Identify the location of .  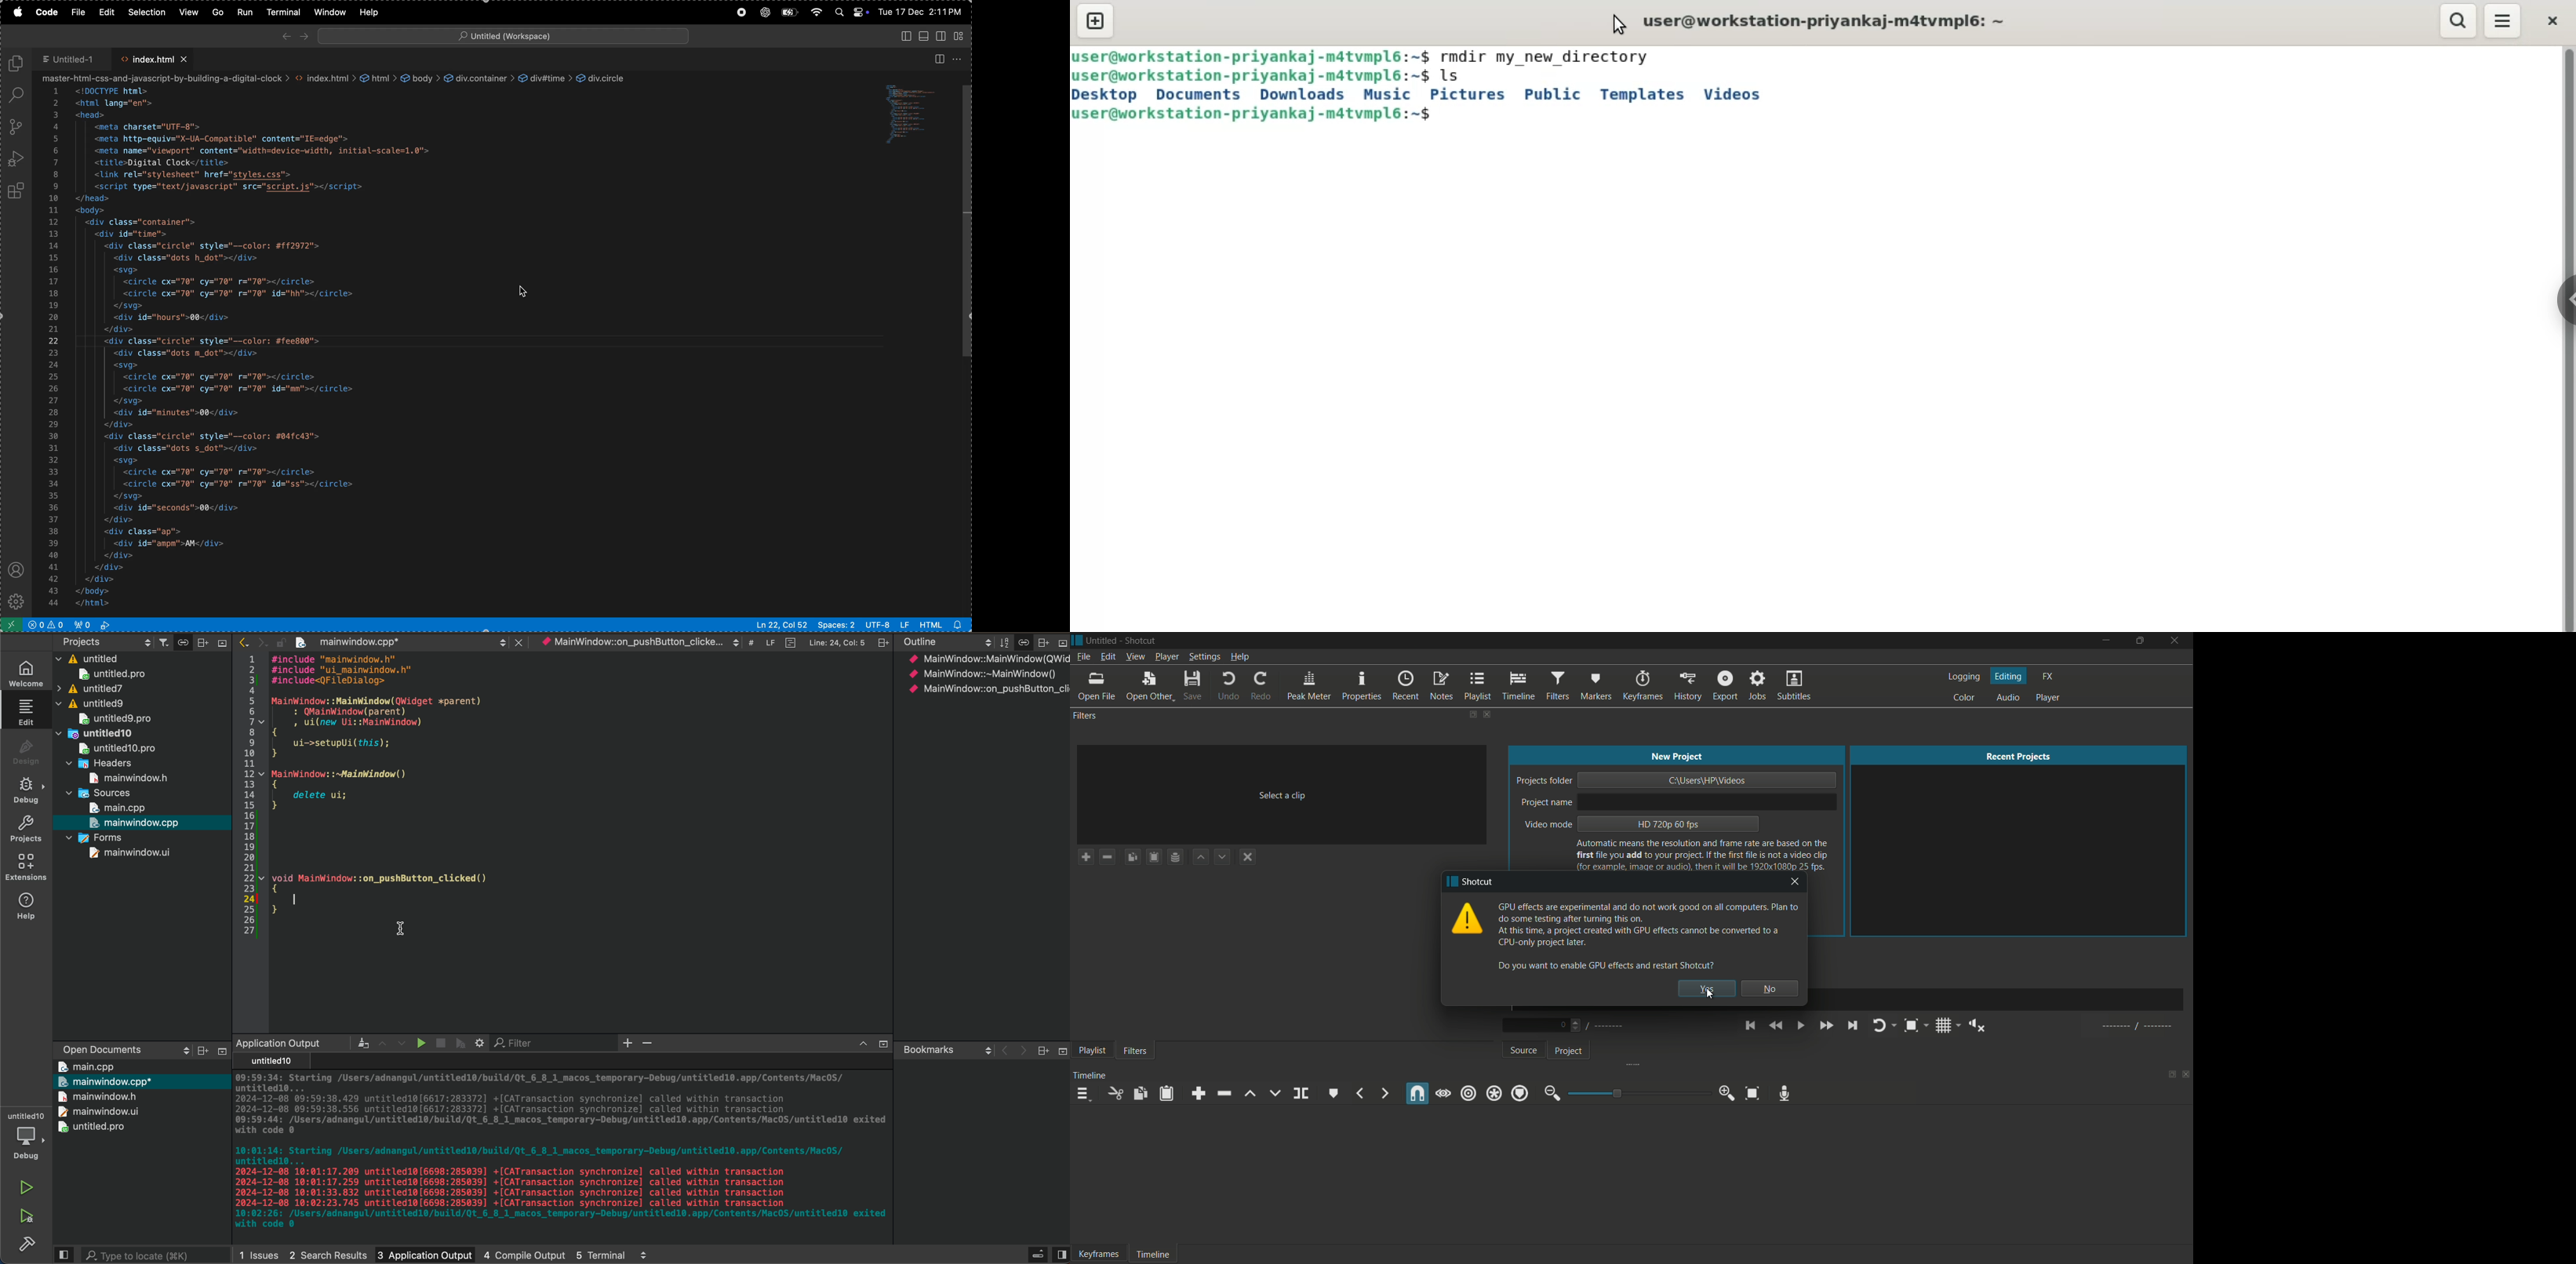
(644, 1255).